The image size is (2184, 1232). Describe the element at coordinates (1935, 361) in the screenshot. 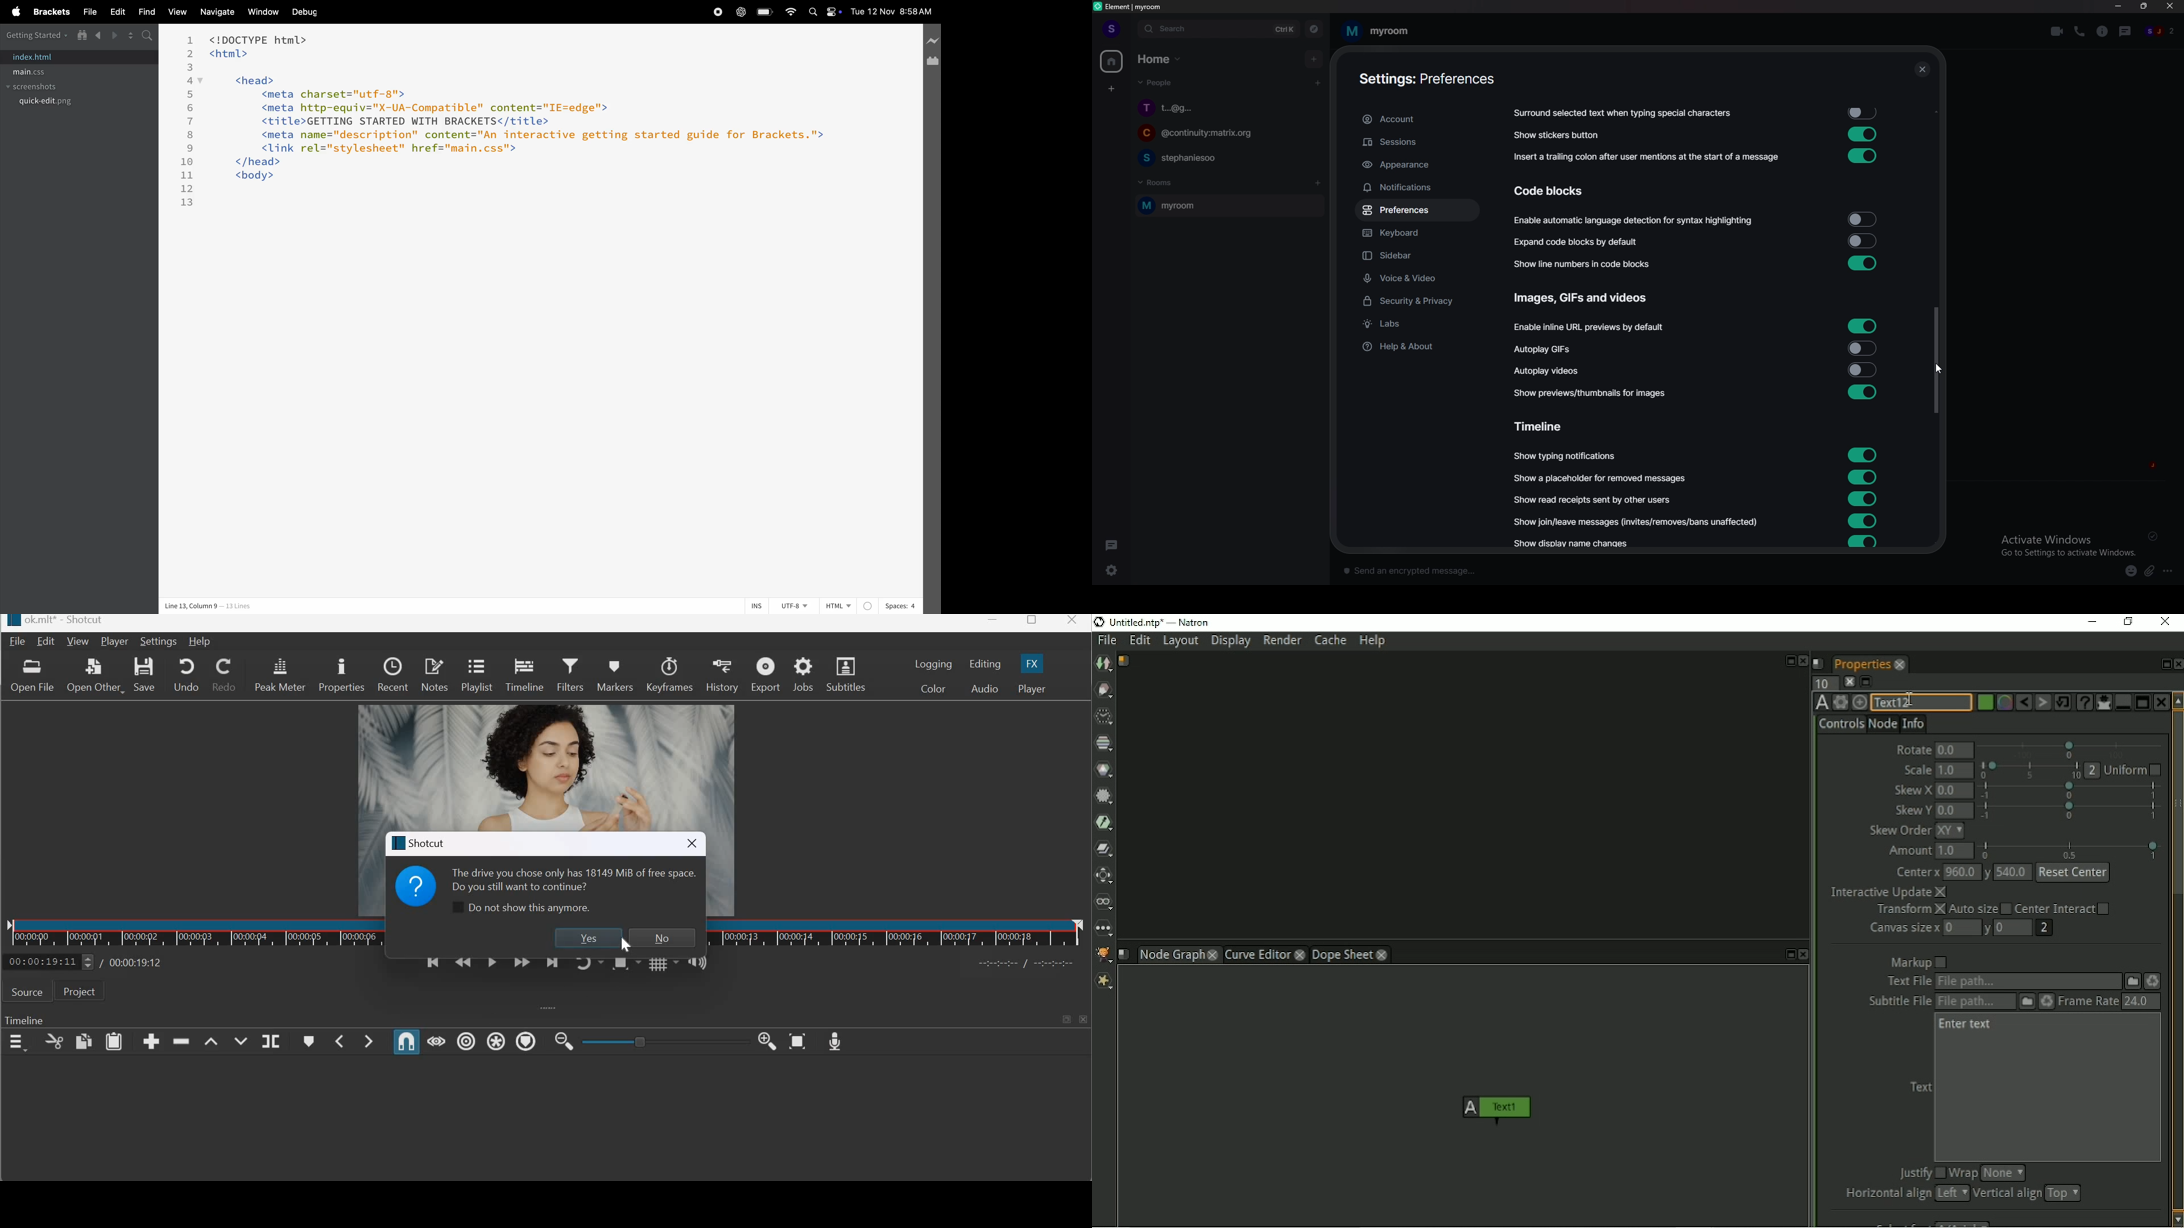

I see `scroll bar` at that location.